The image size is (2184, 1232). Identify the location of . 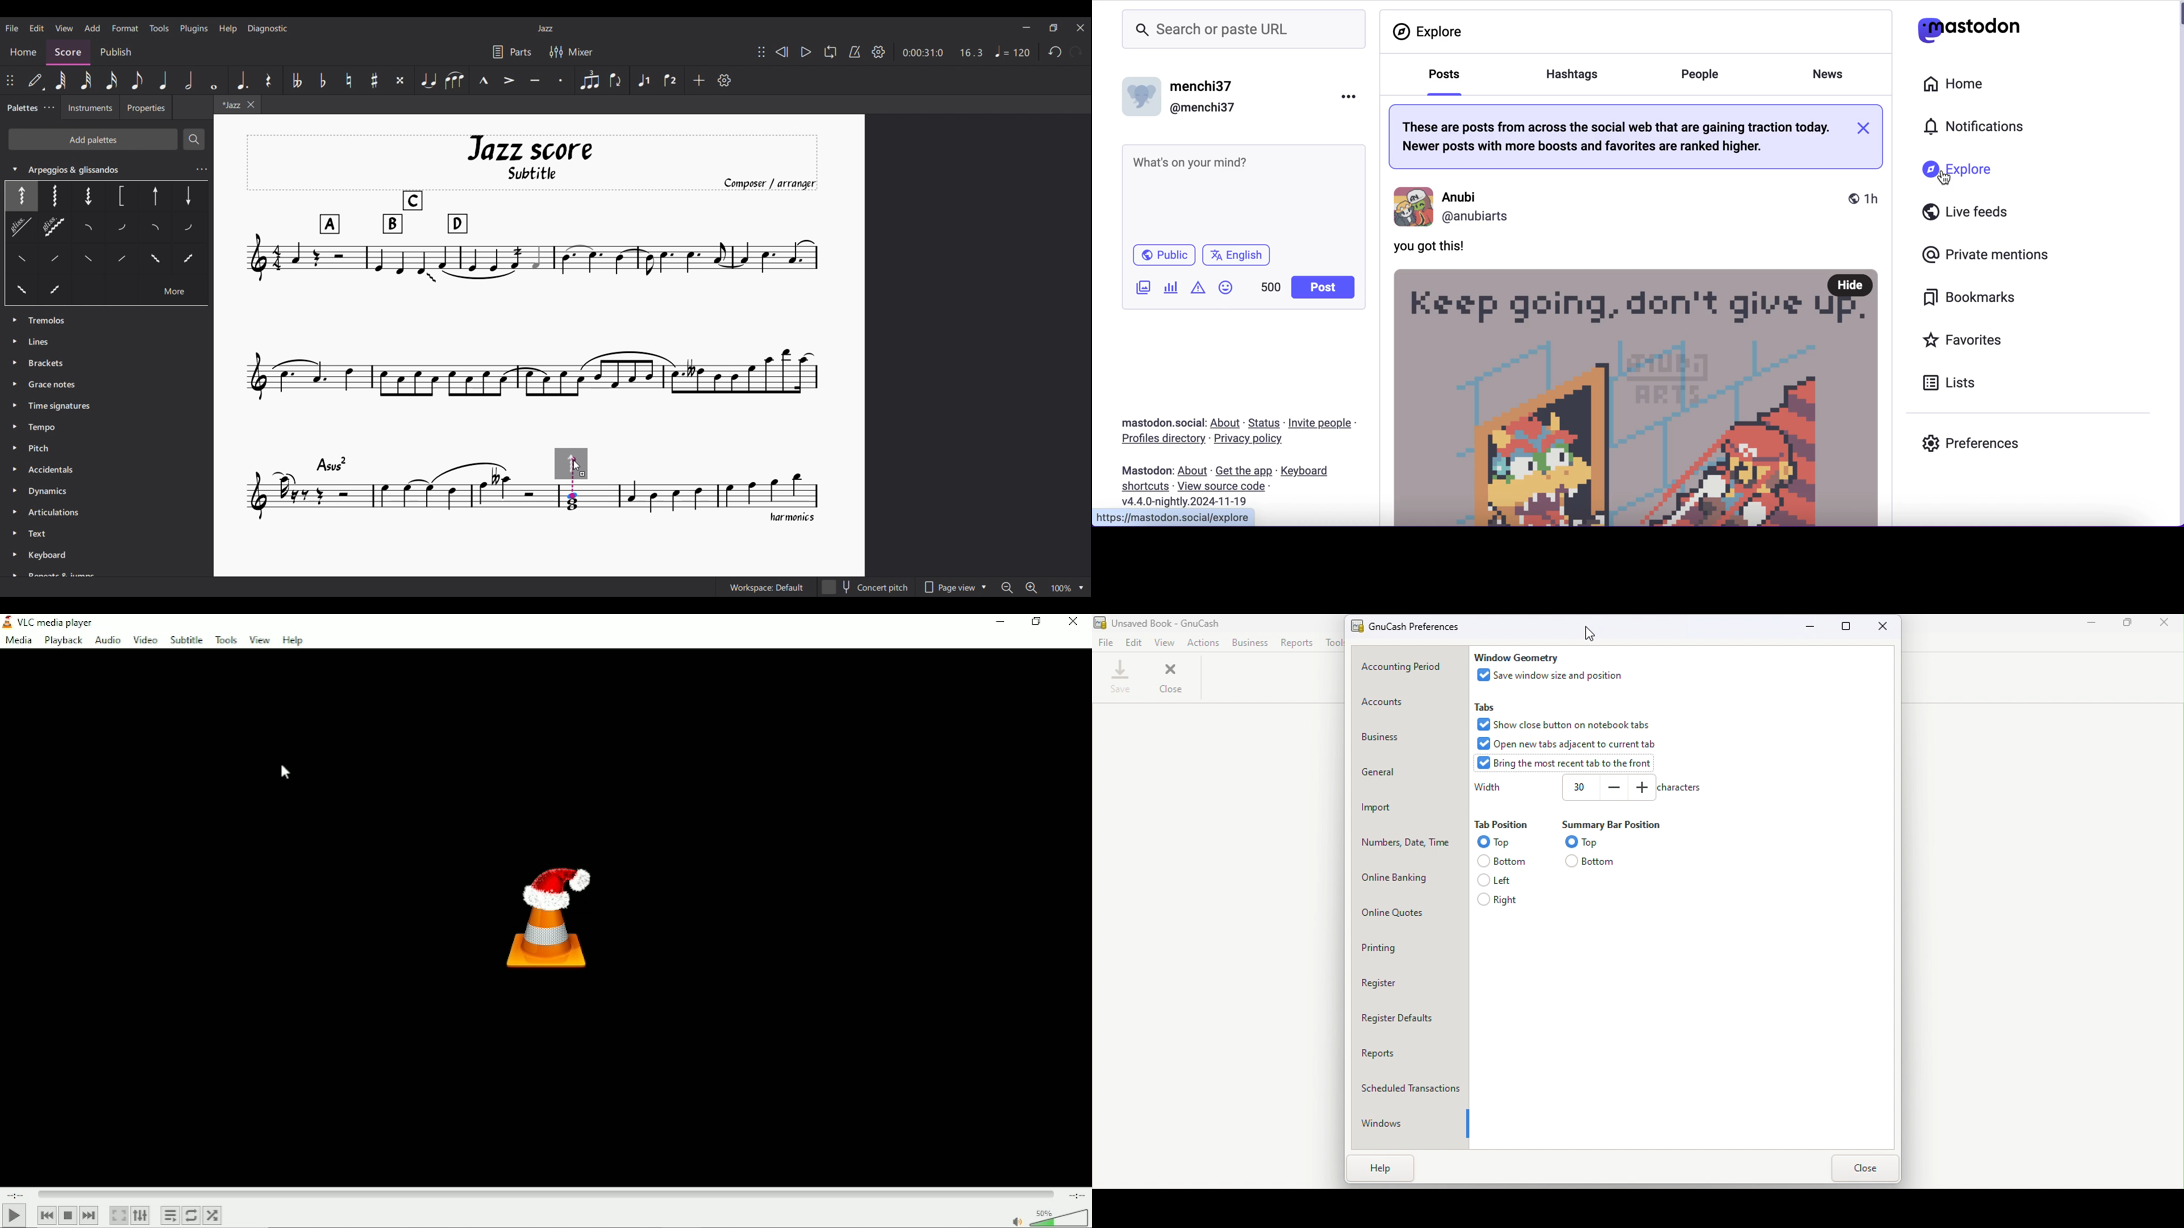
(154, 197).